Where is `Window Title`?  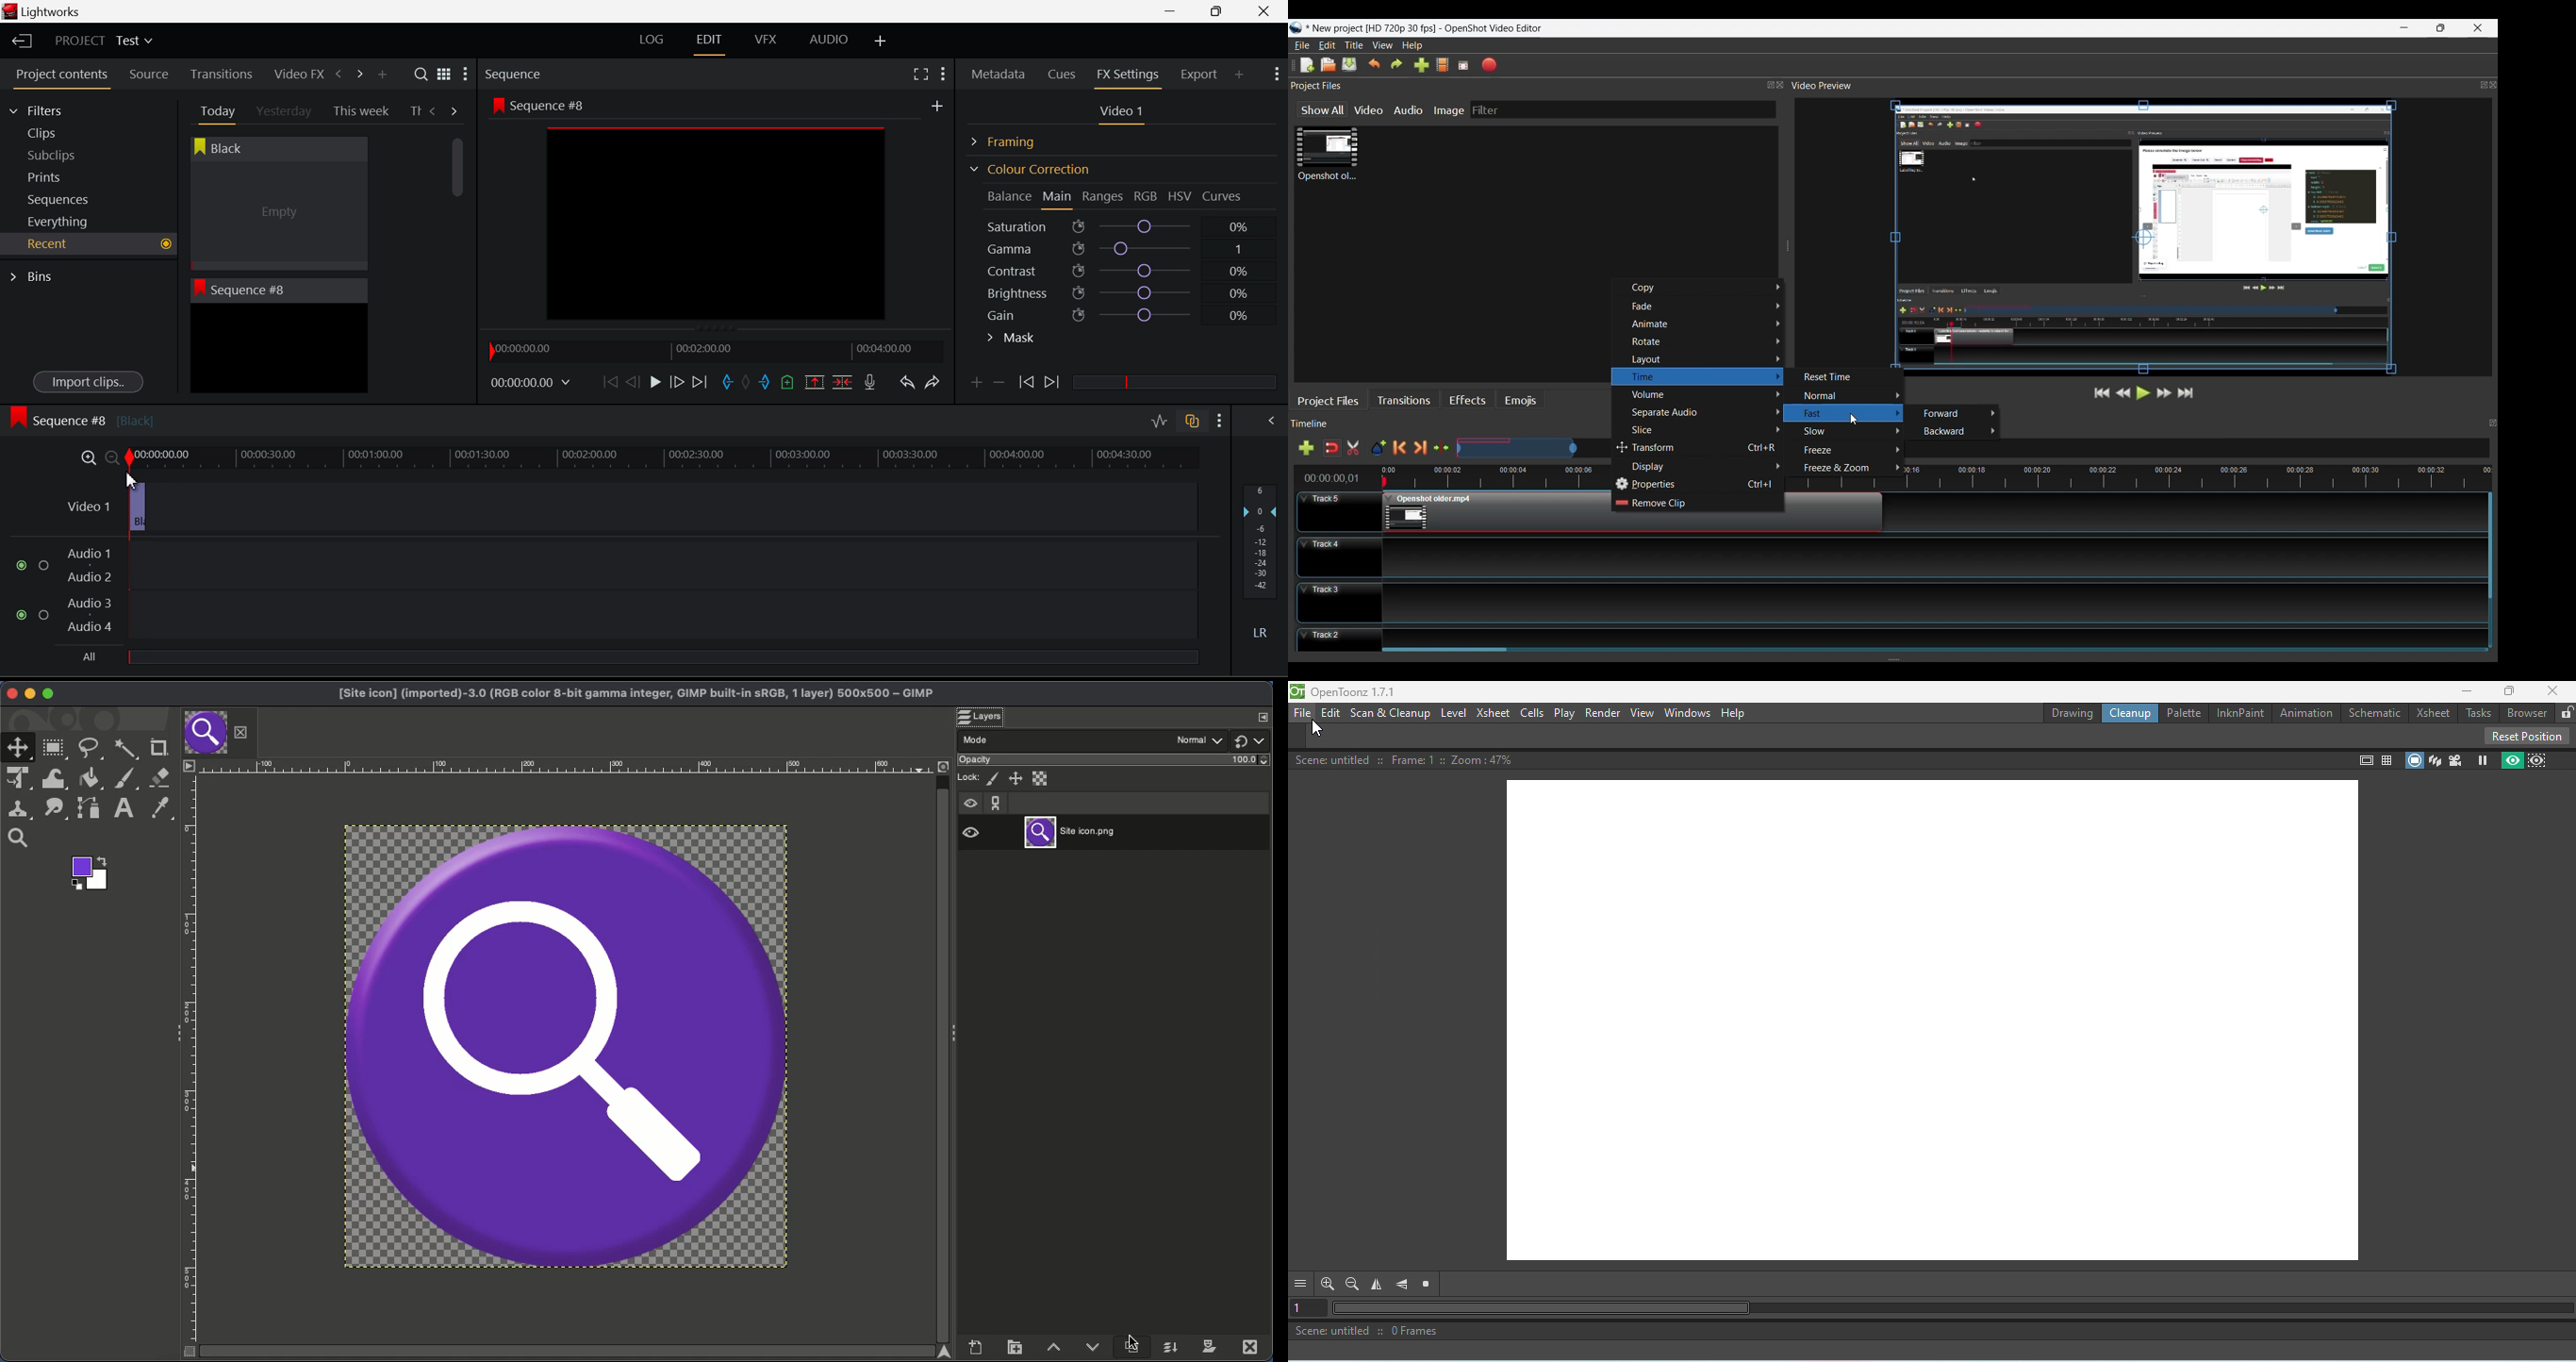 Window Title is located at coordinates (42, 13).